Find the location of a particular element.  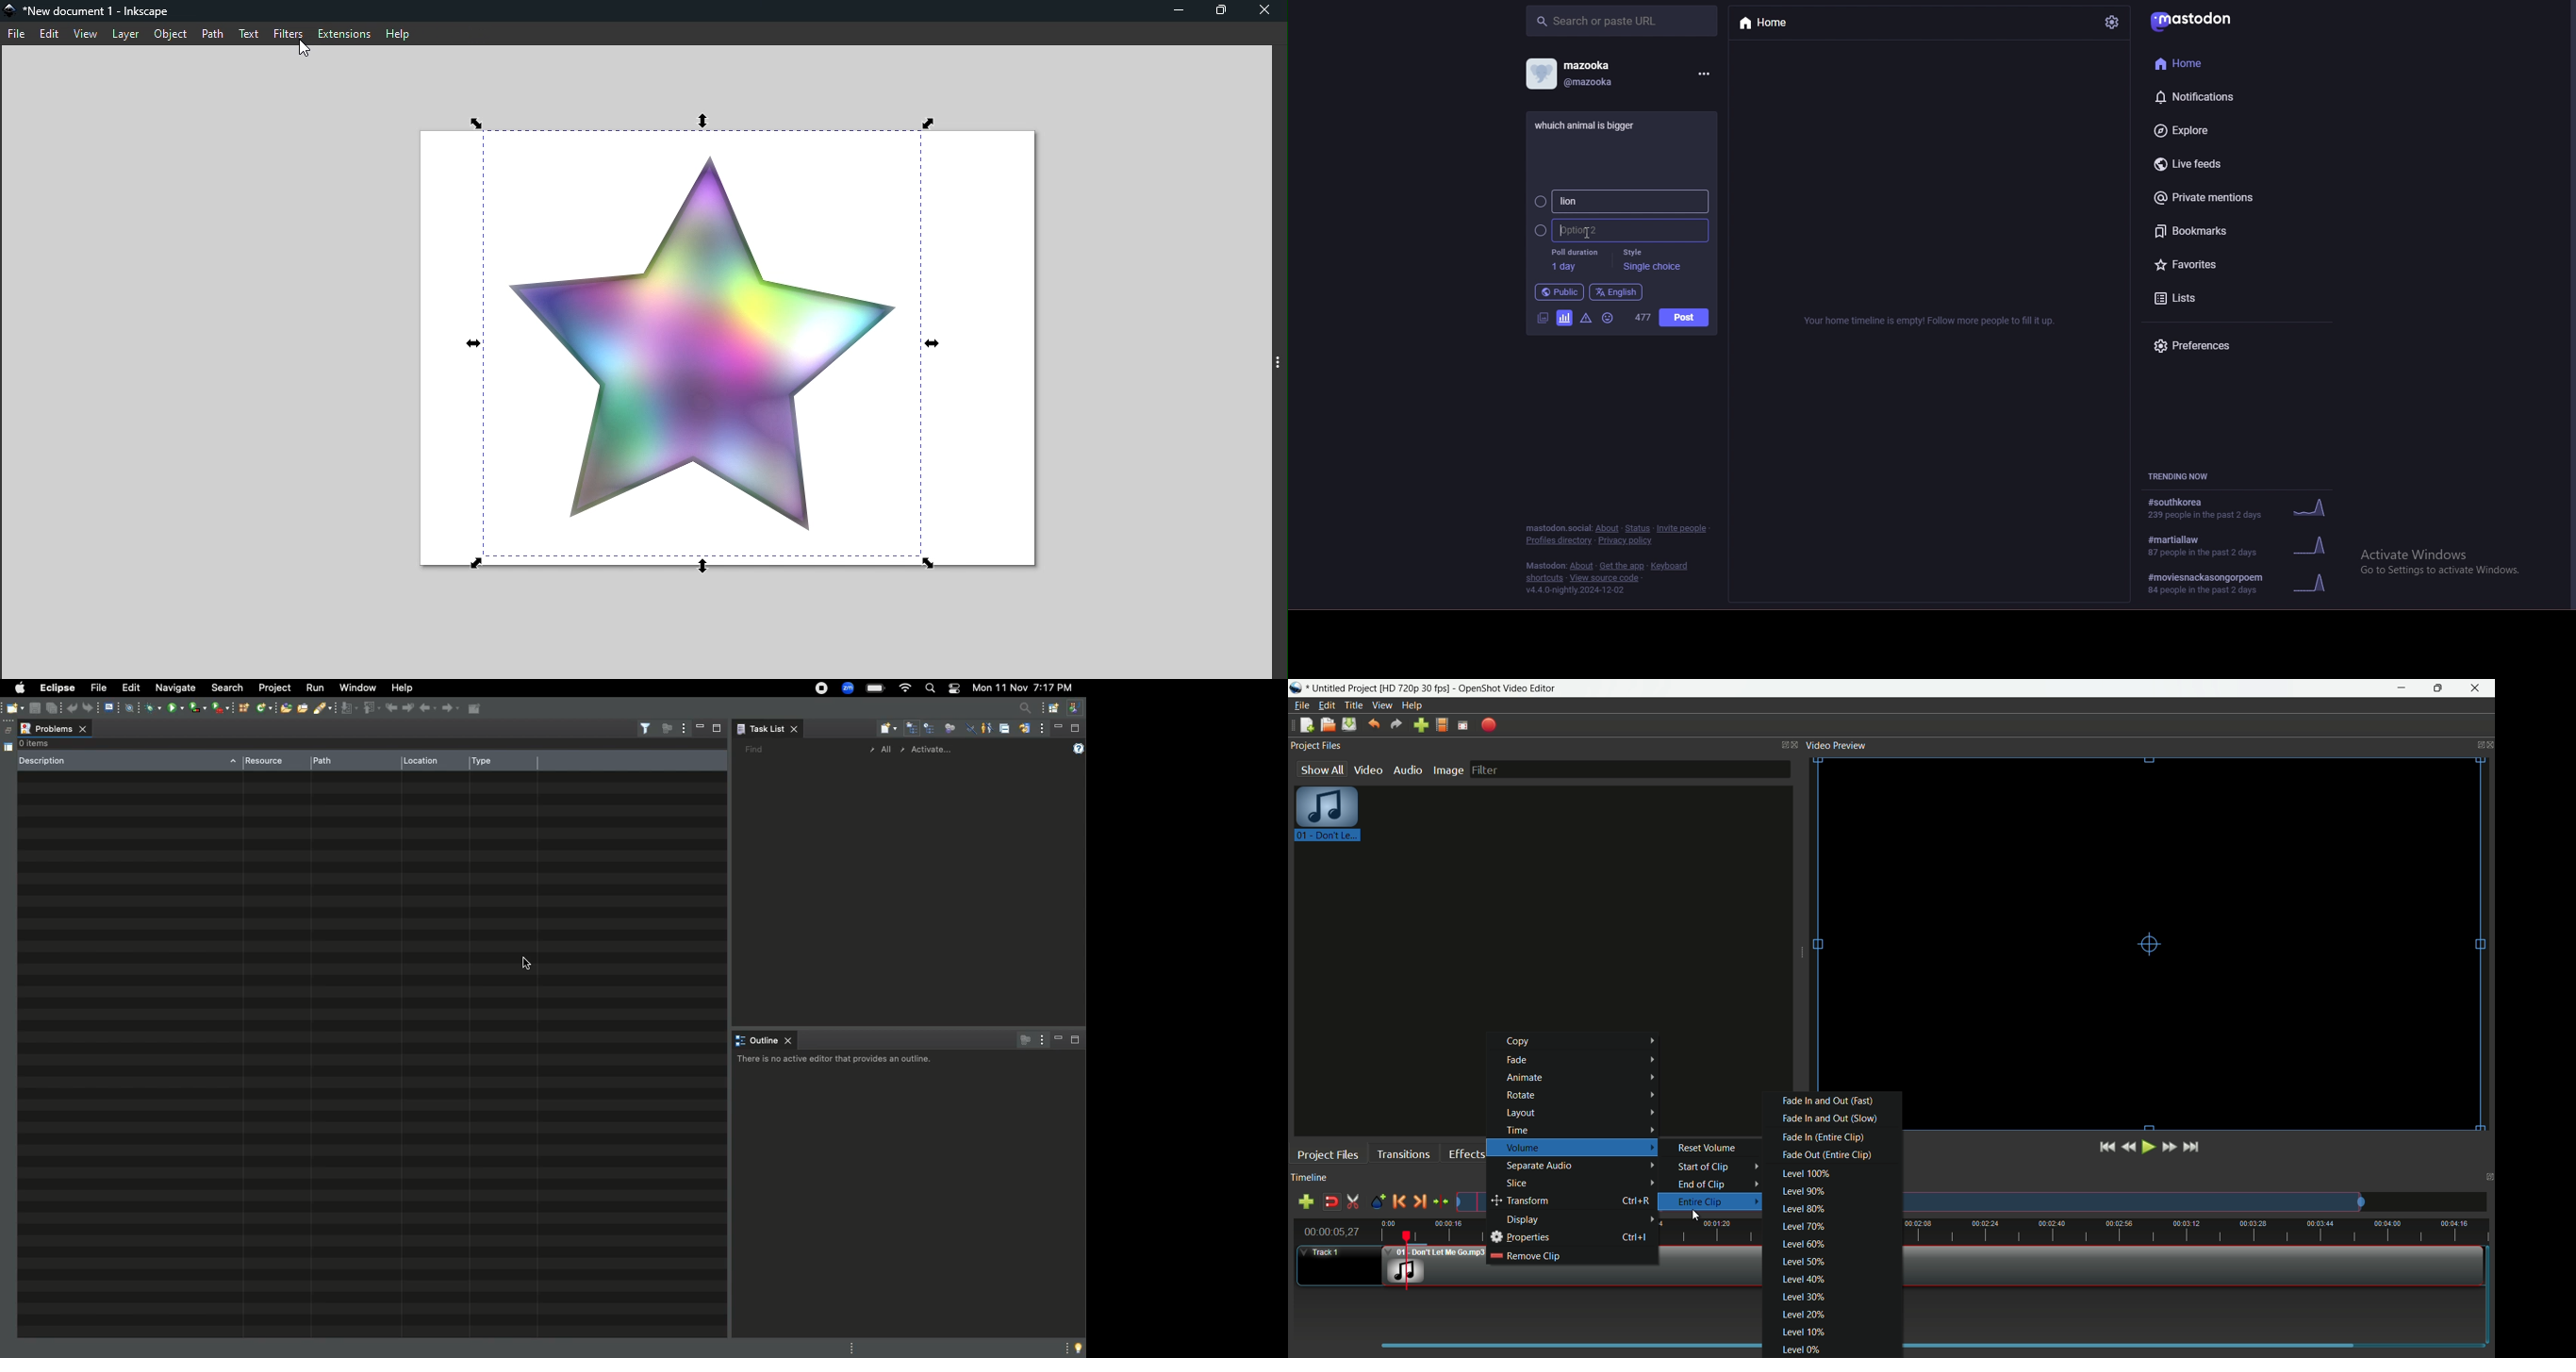

settings is located at coordinates (2110, 22).